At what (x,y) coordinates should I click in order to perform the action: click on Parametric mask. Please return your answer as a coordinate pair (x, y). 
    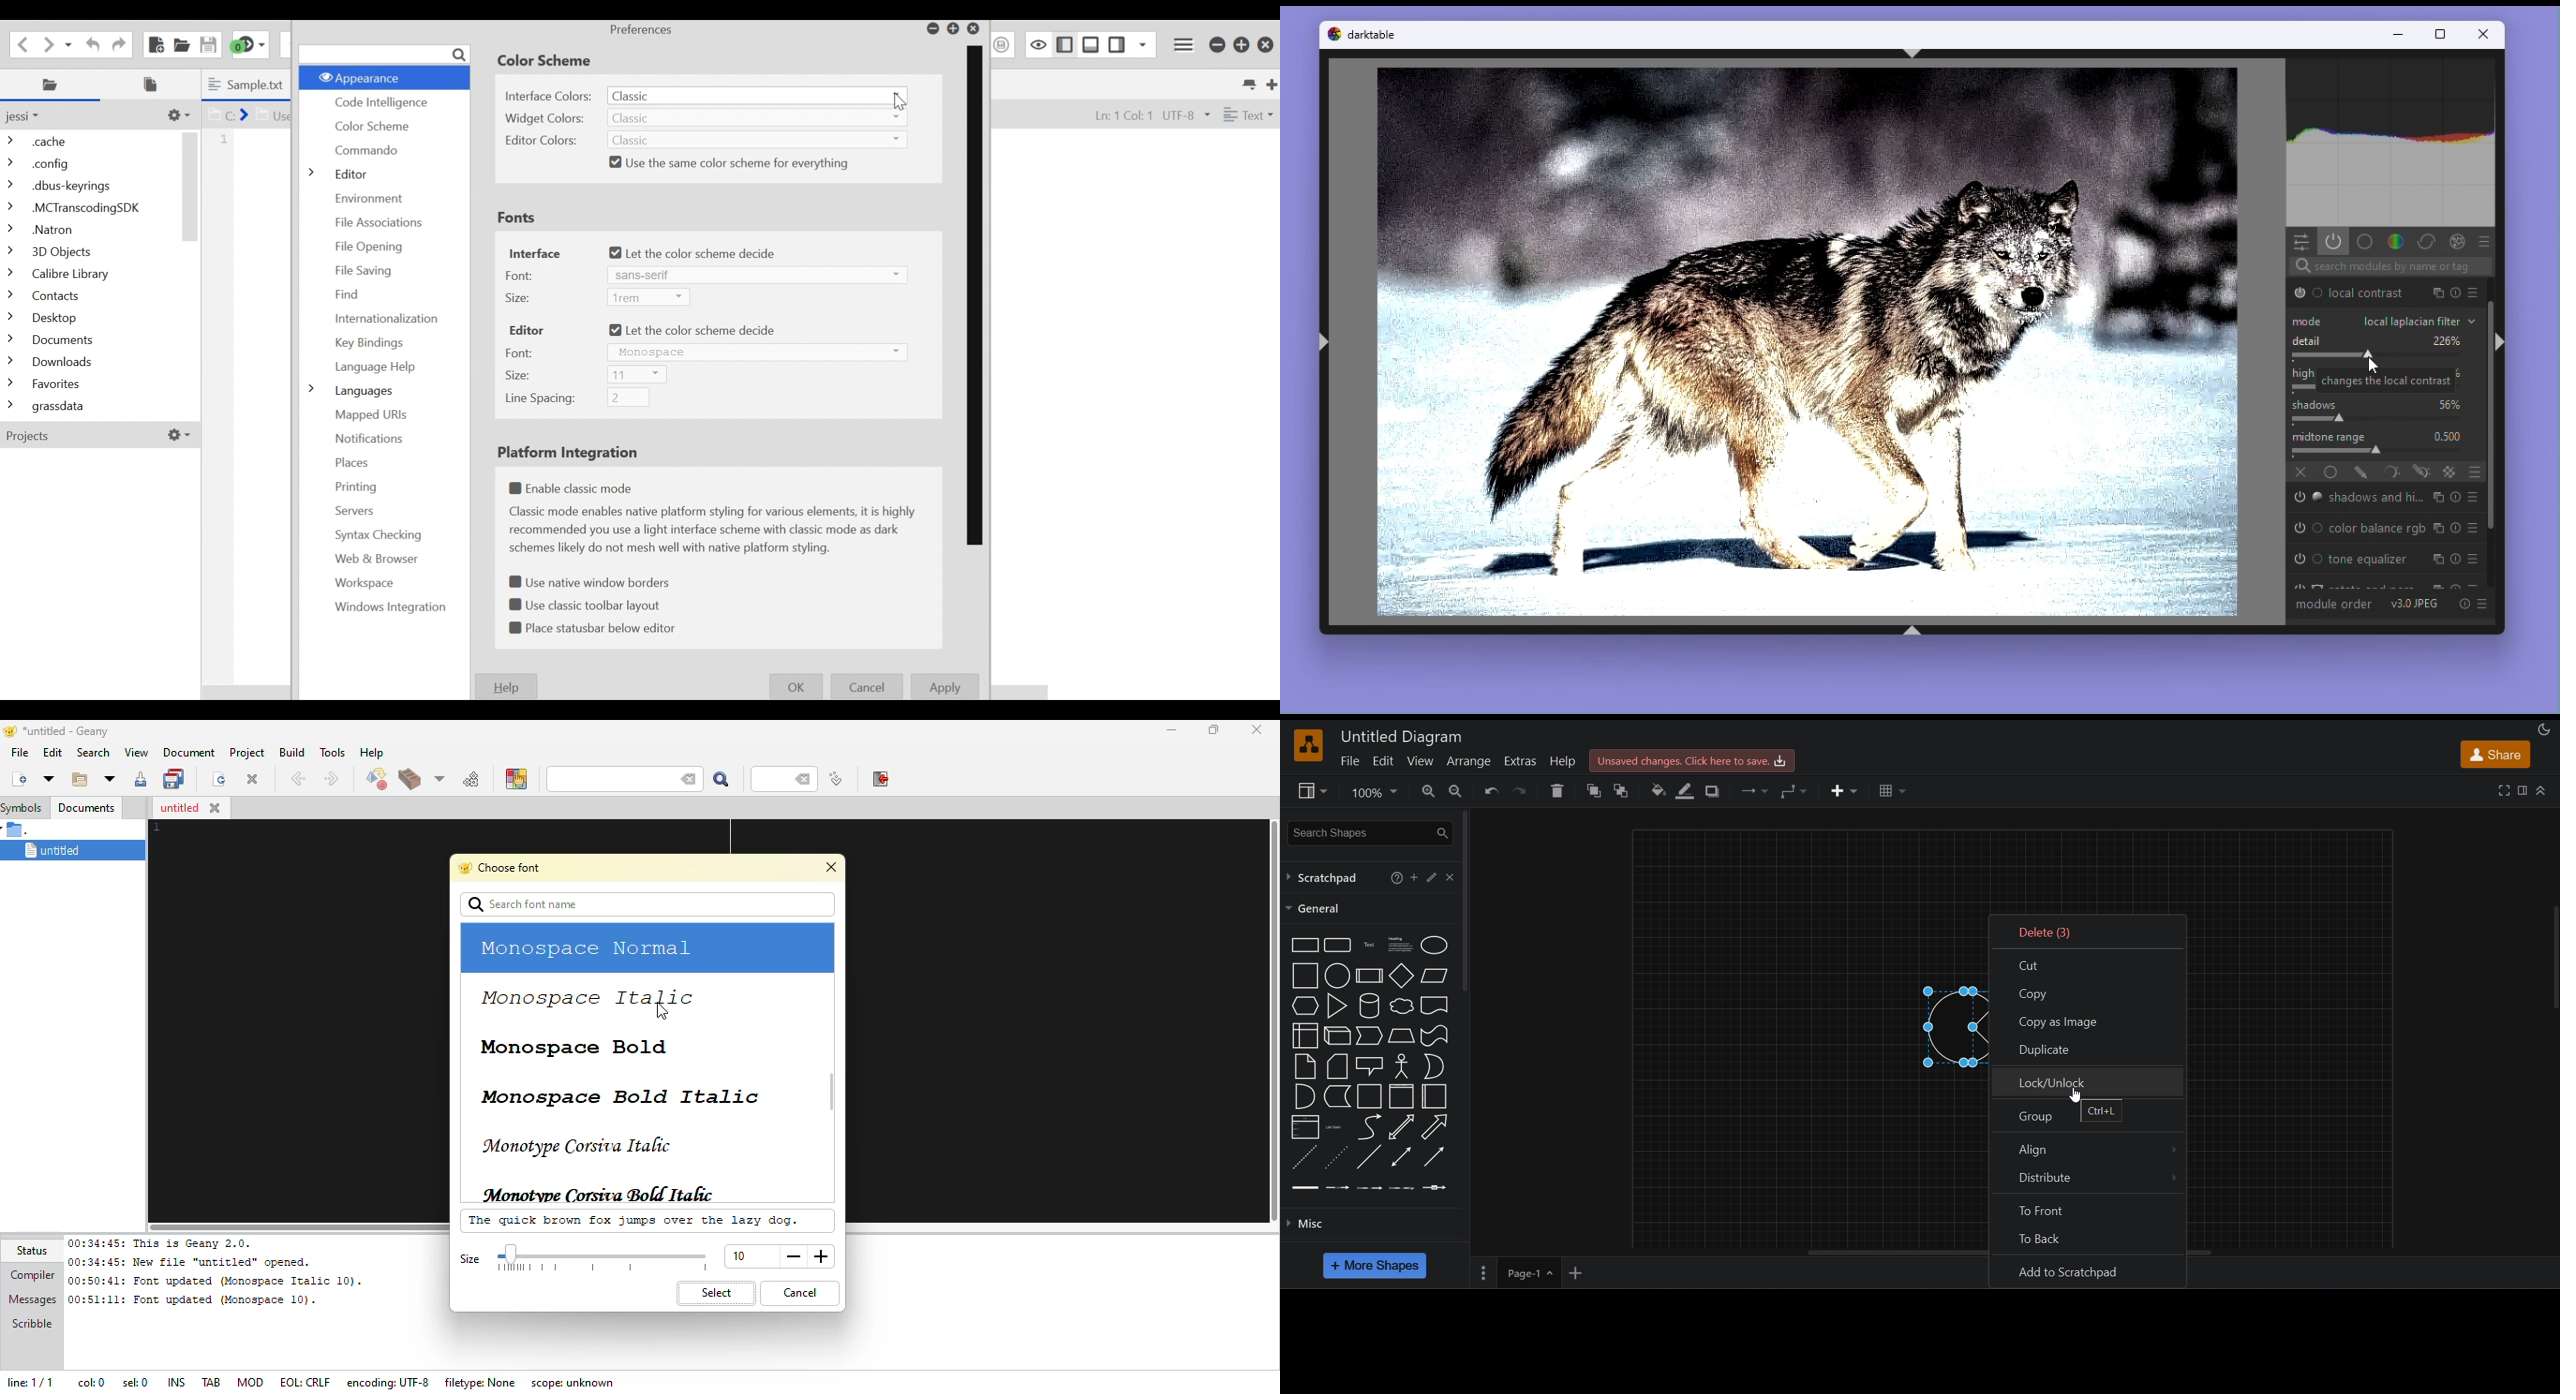
    Looking at the image, I should click on (2392, 472).